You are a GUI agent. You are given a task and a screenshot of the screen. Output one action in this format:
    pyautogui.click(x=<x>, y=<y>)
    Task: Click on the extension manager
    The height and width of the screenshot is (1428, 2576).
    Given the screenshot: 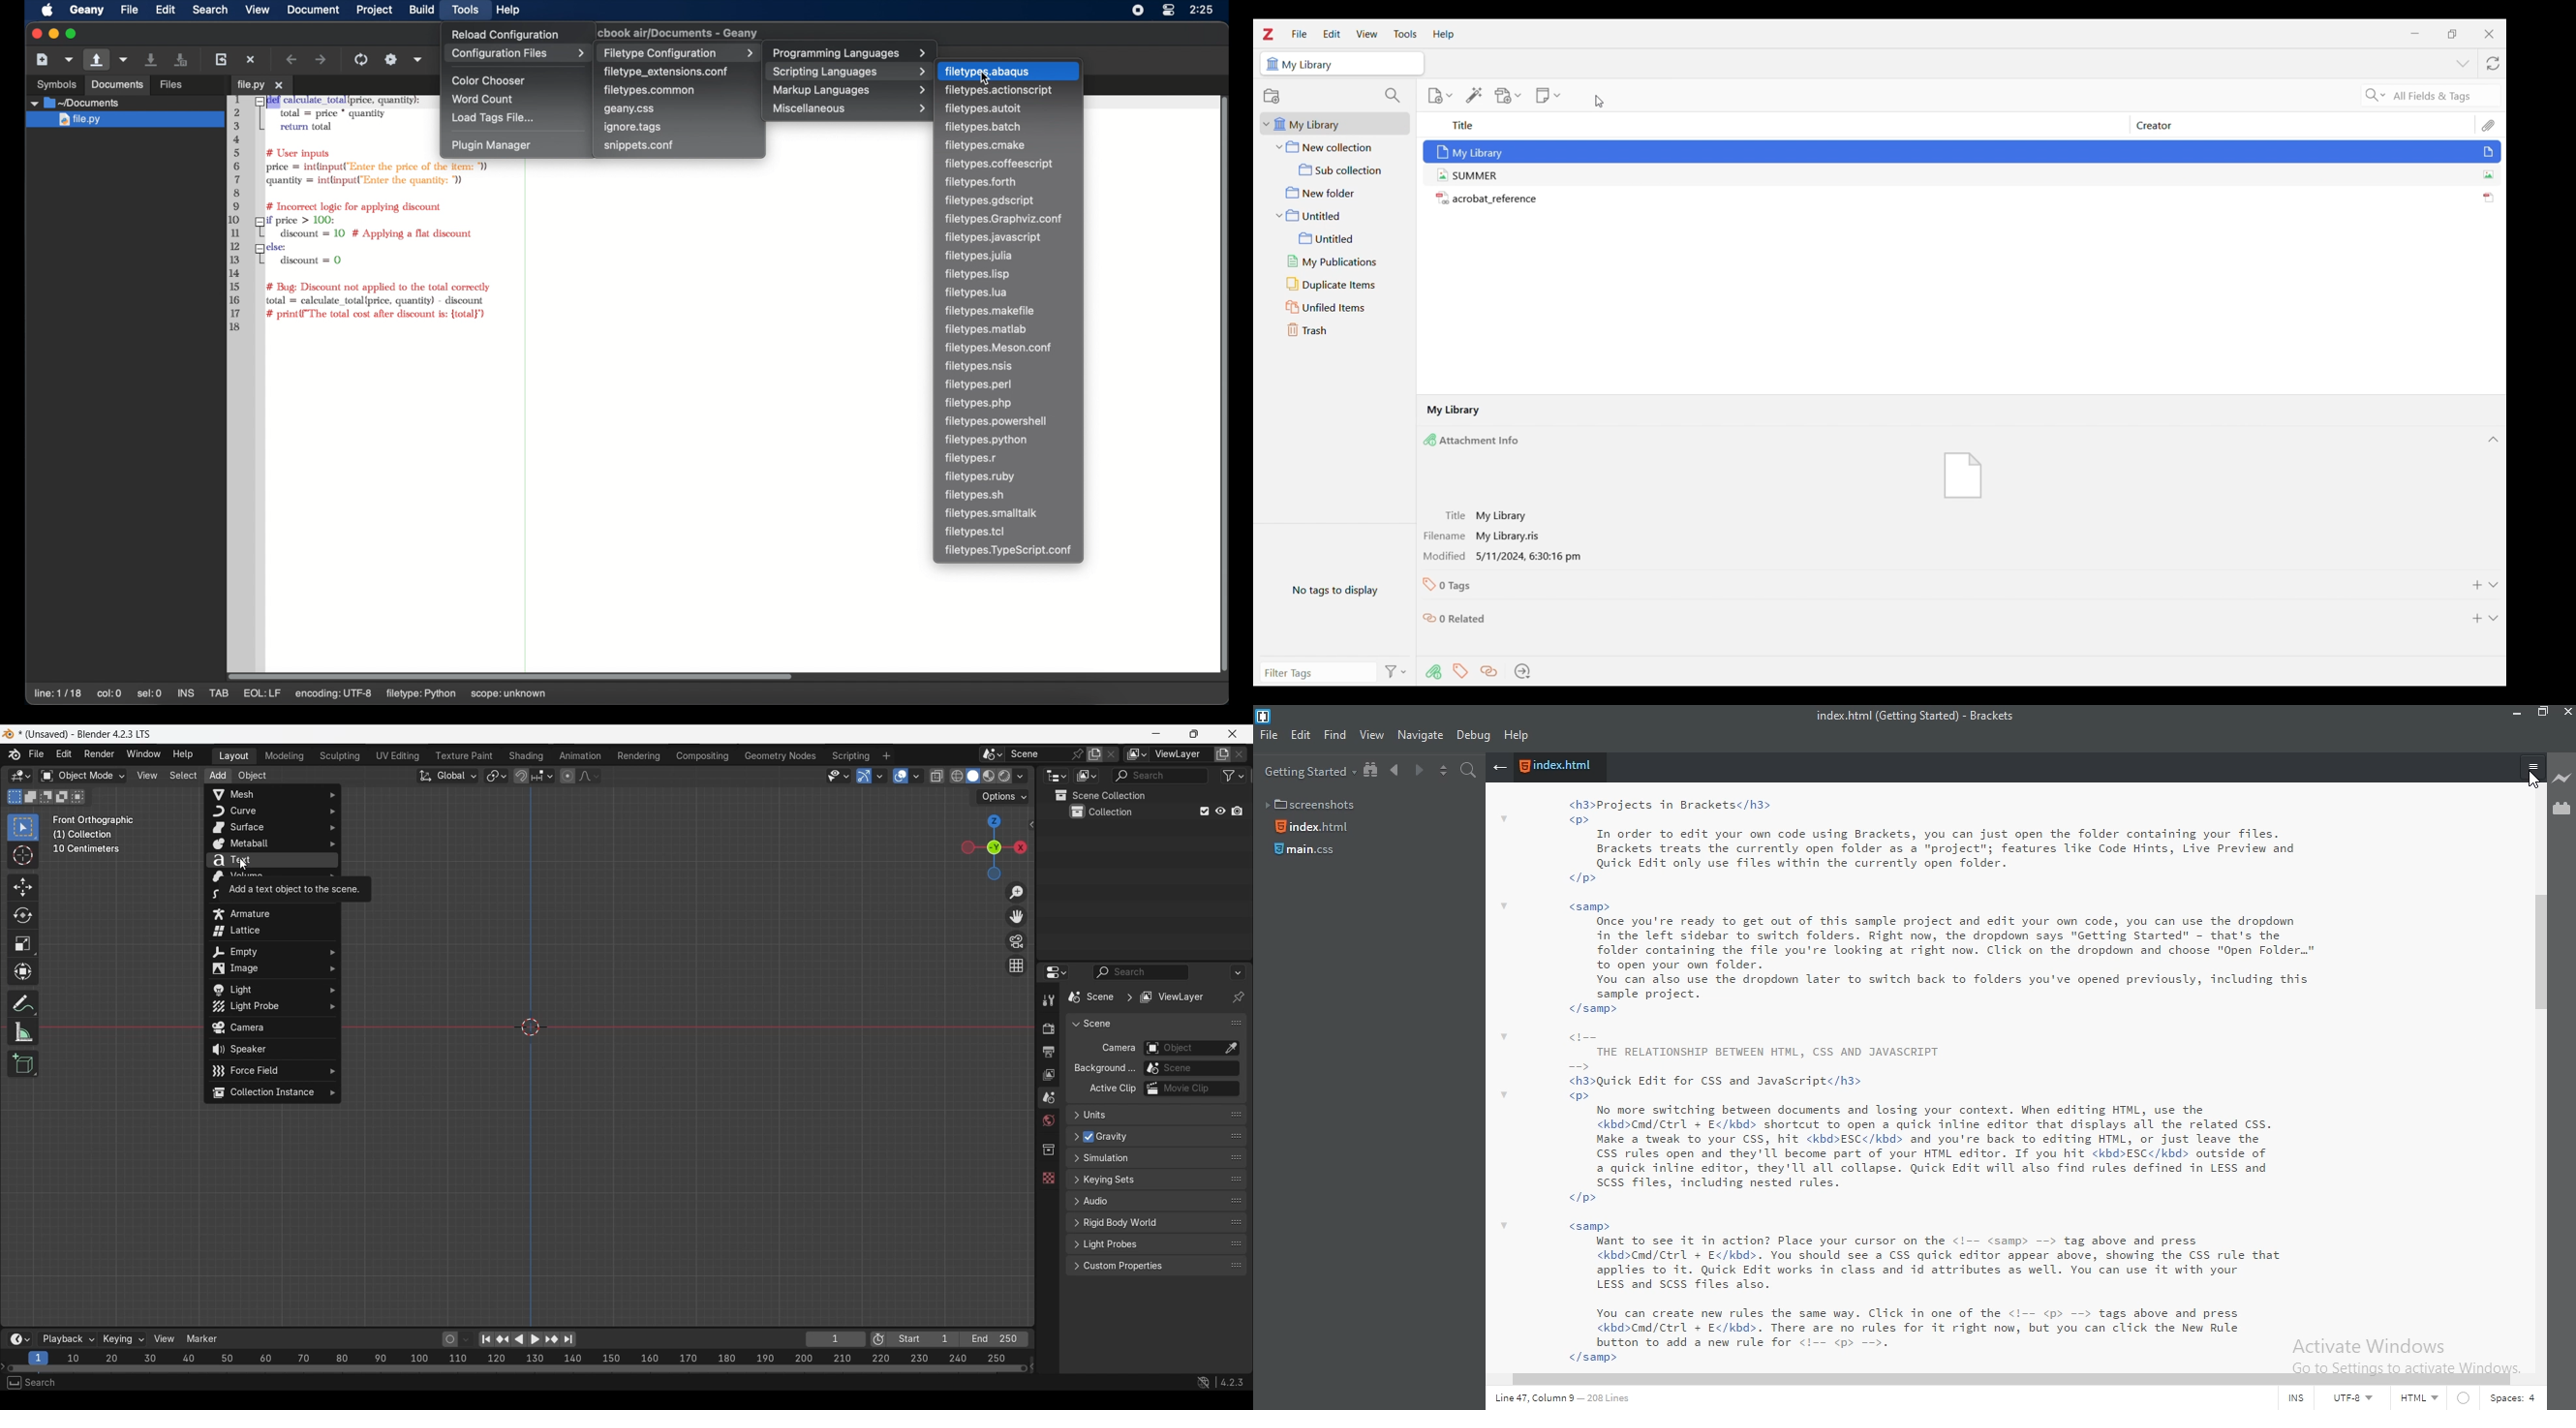 What is the action you would take?
    pyautogui.click(x=2561, y=810)
    